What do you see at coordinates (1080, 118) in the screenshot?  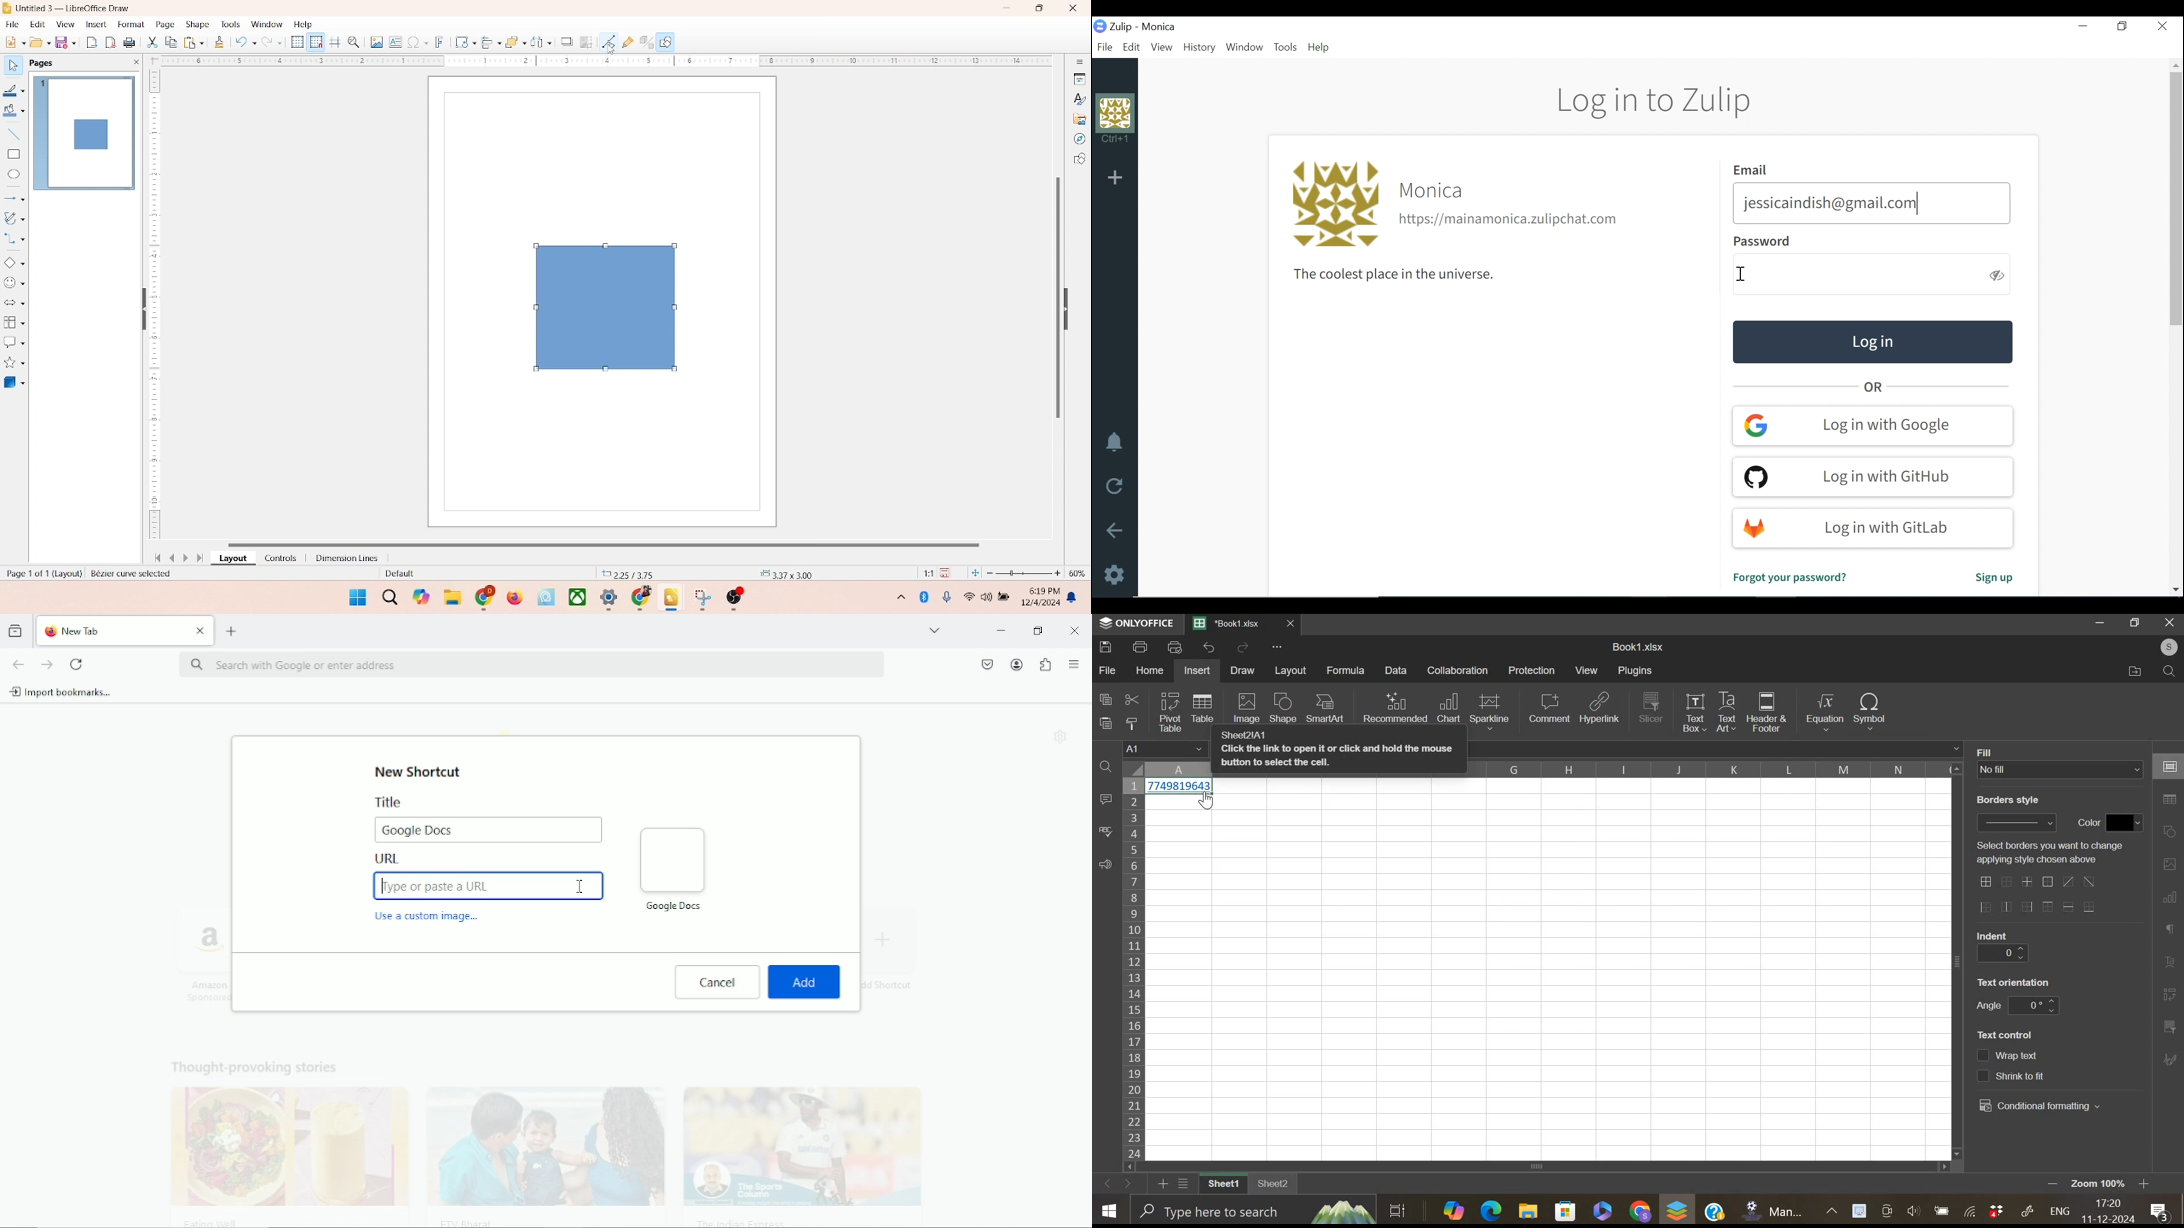 I see `gallery` at bounding box center [1080, 118].